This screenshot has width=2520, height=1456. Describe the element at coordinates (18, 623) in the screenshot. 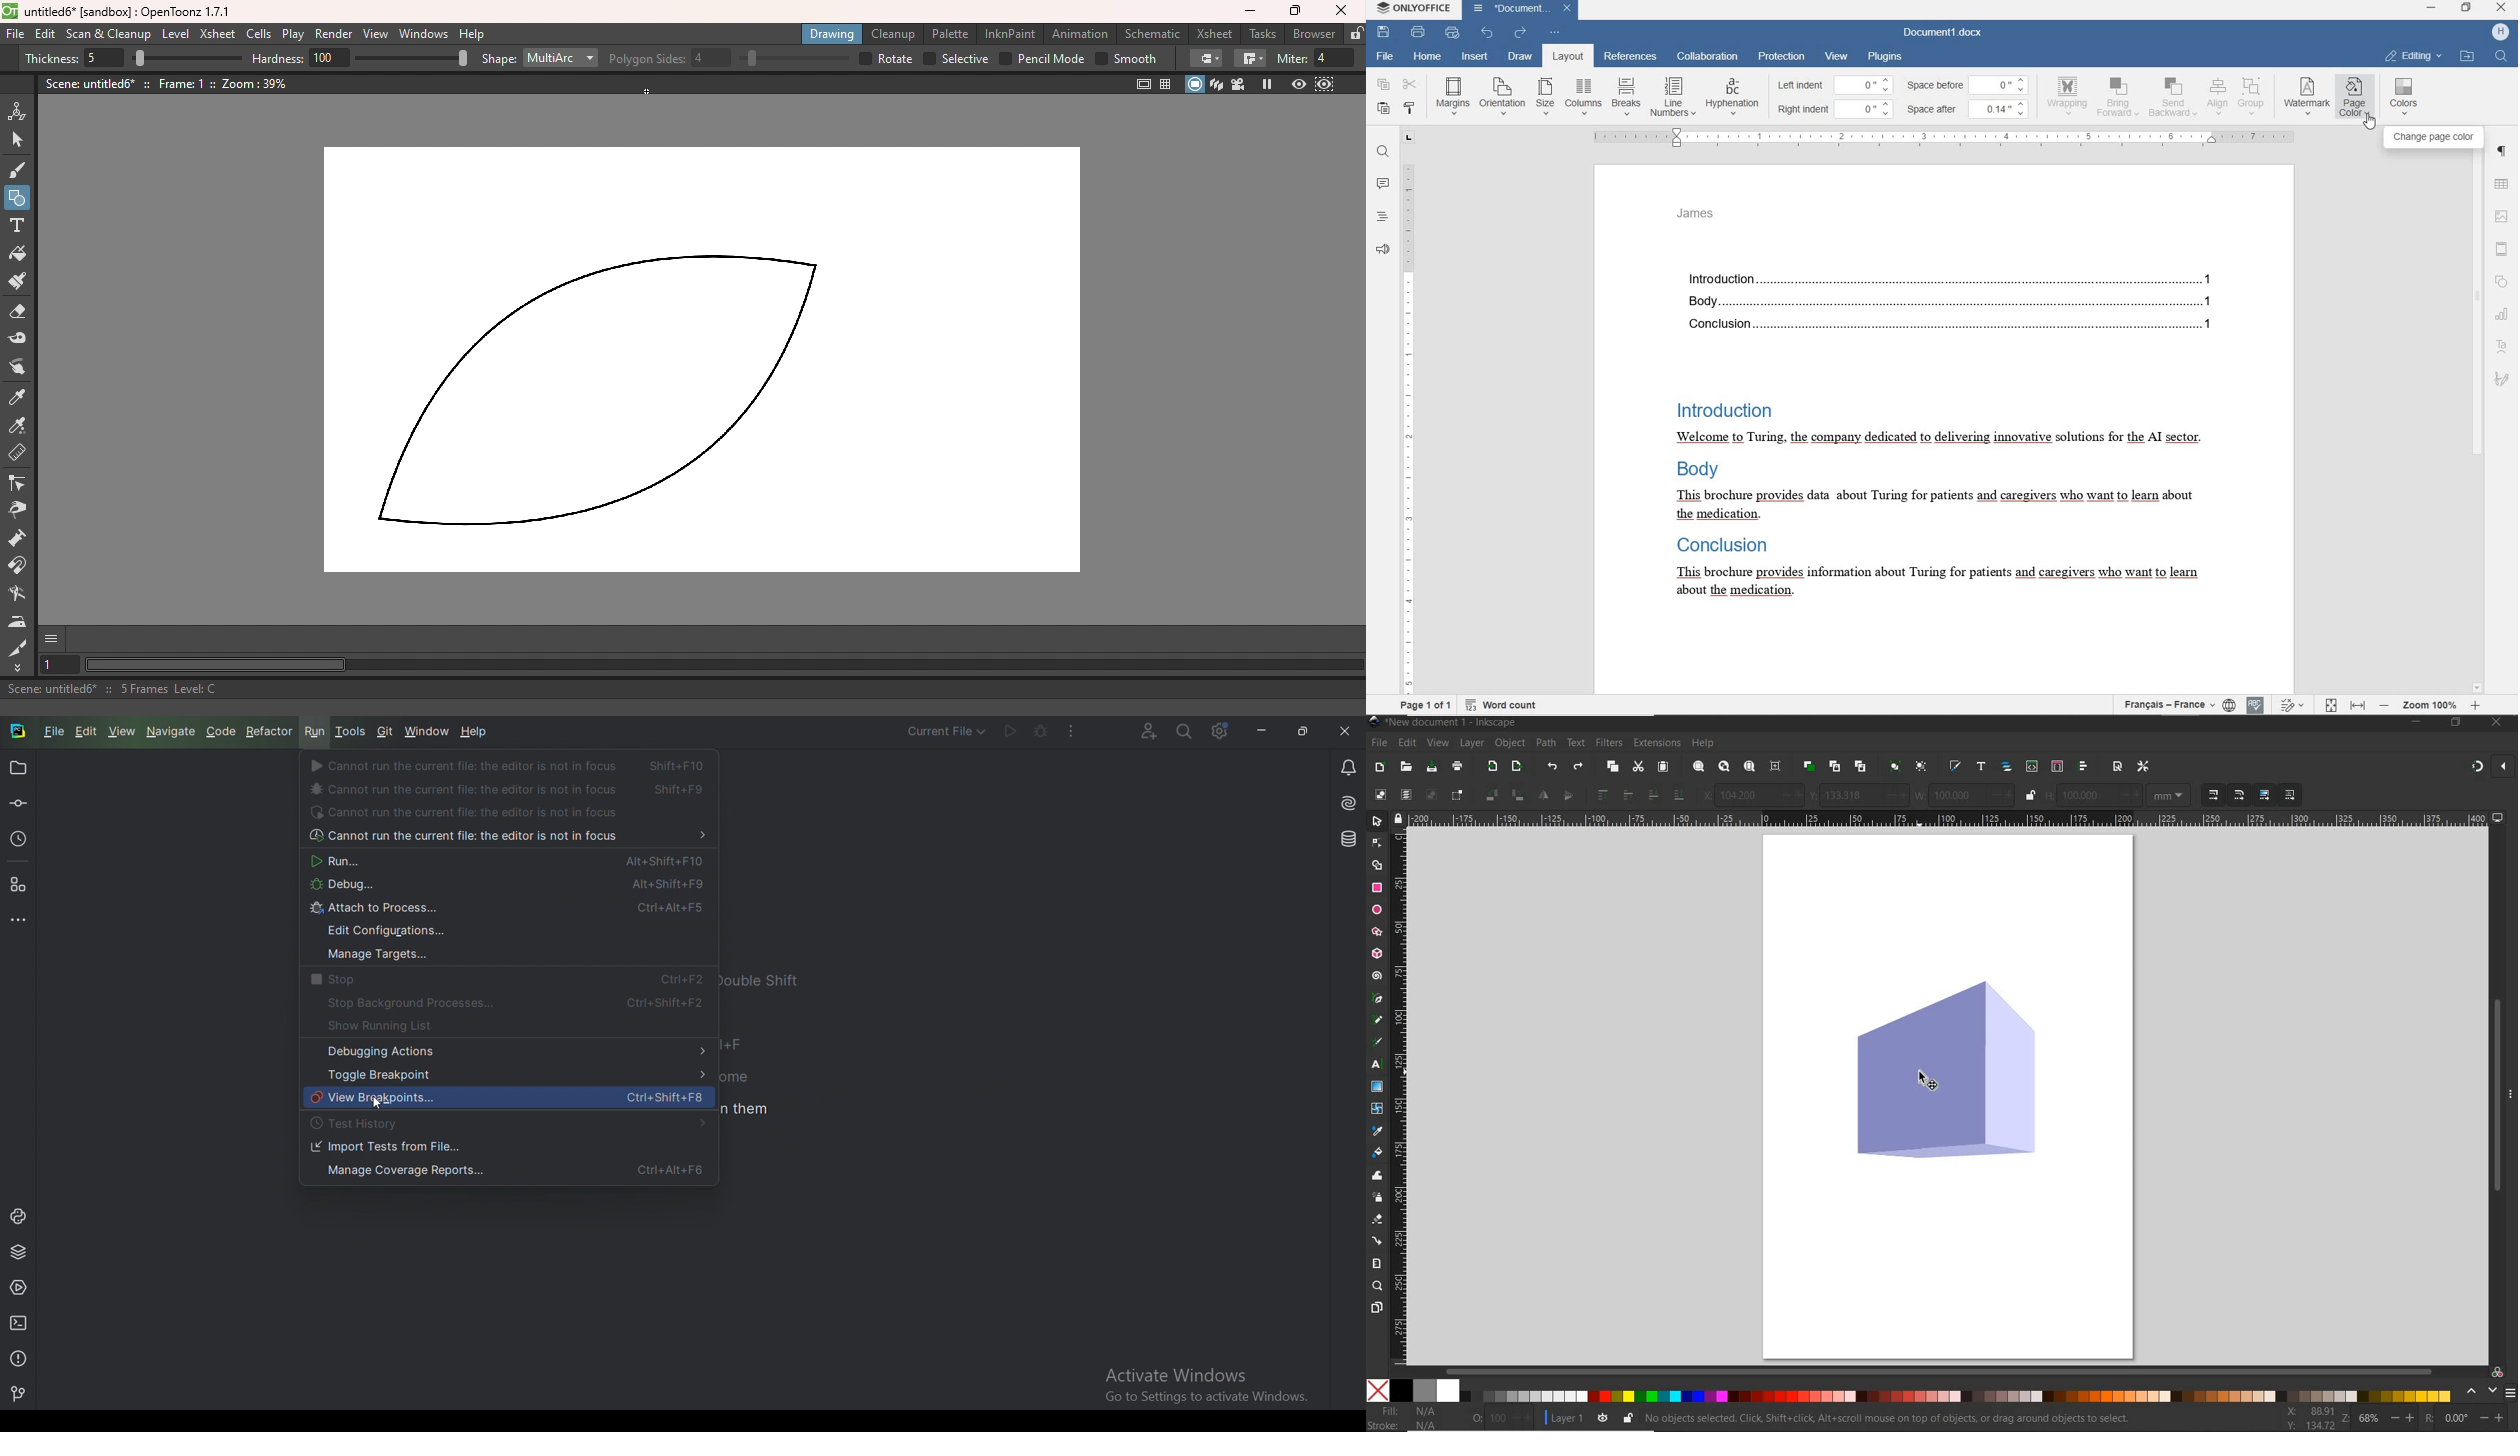

I see `Iron tool` at that location.